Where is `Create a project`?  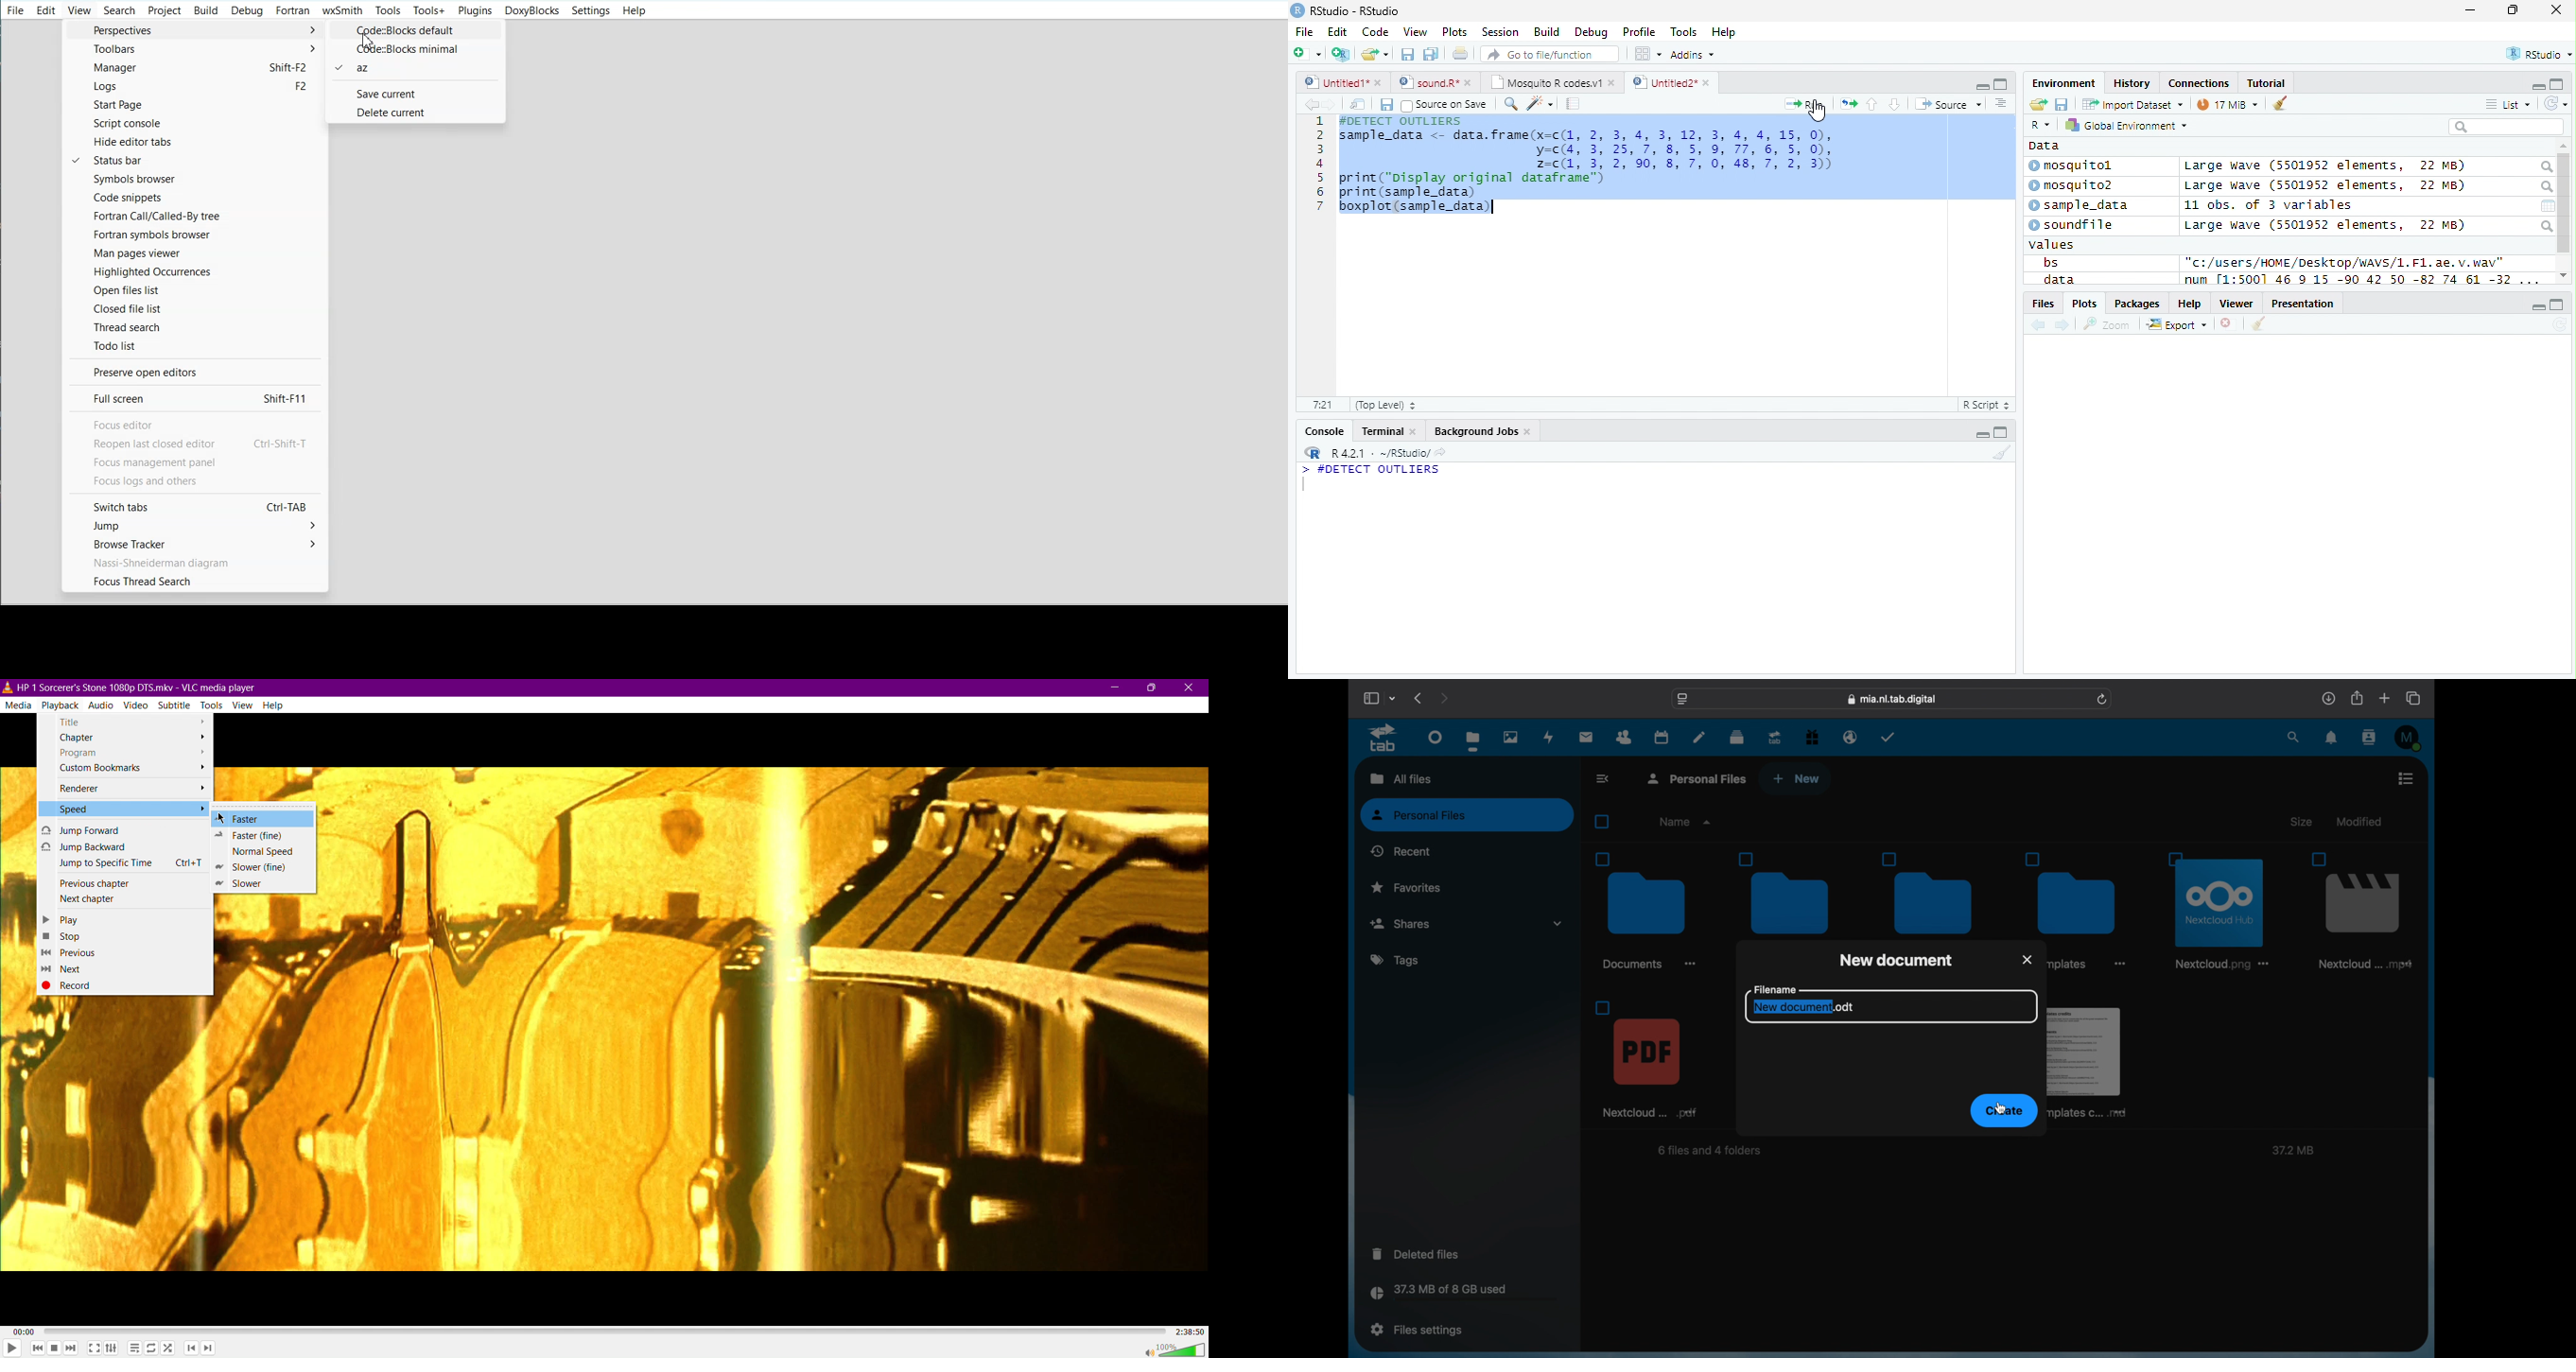 Create a project is located at coordinates (1343, 54).